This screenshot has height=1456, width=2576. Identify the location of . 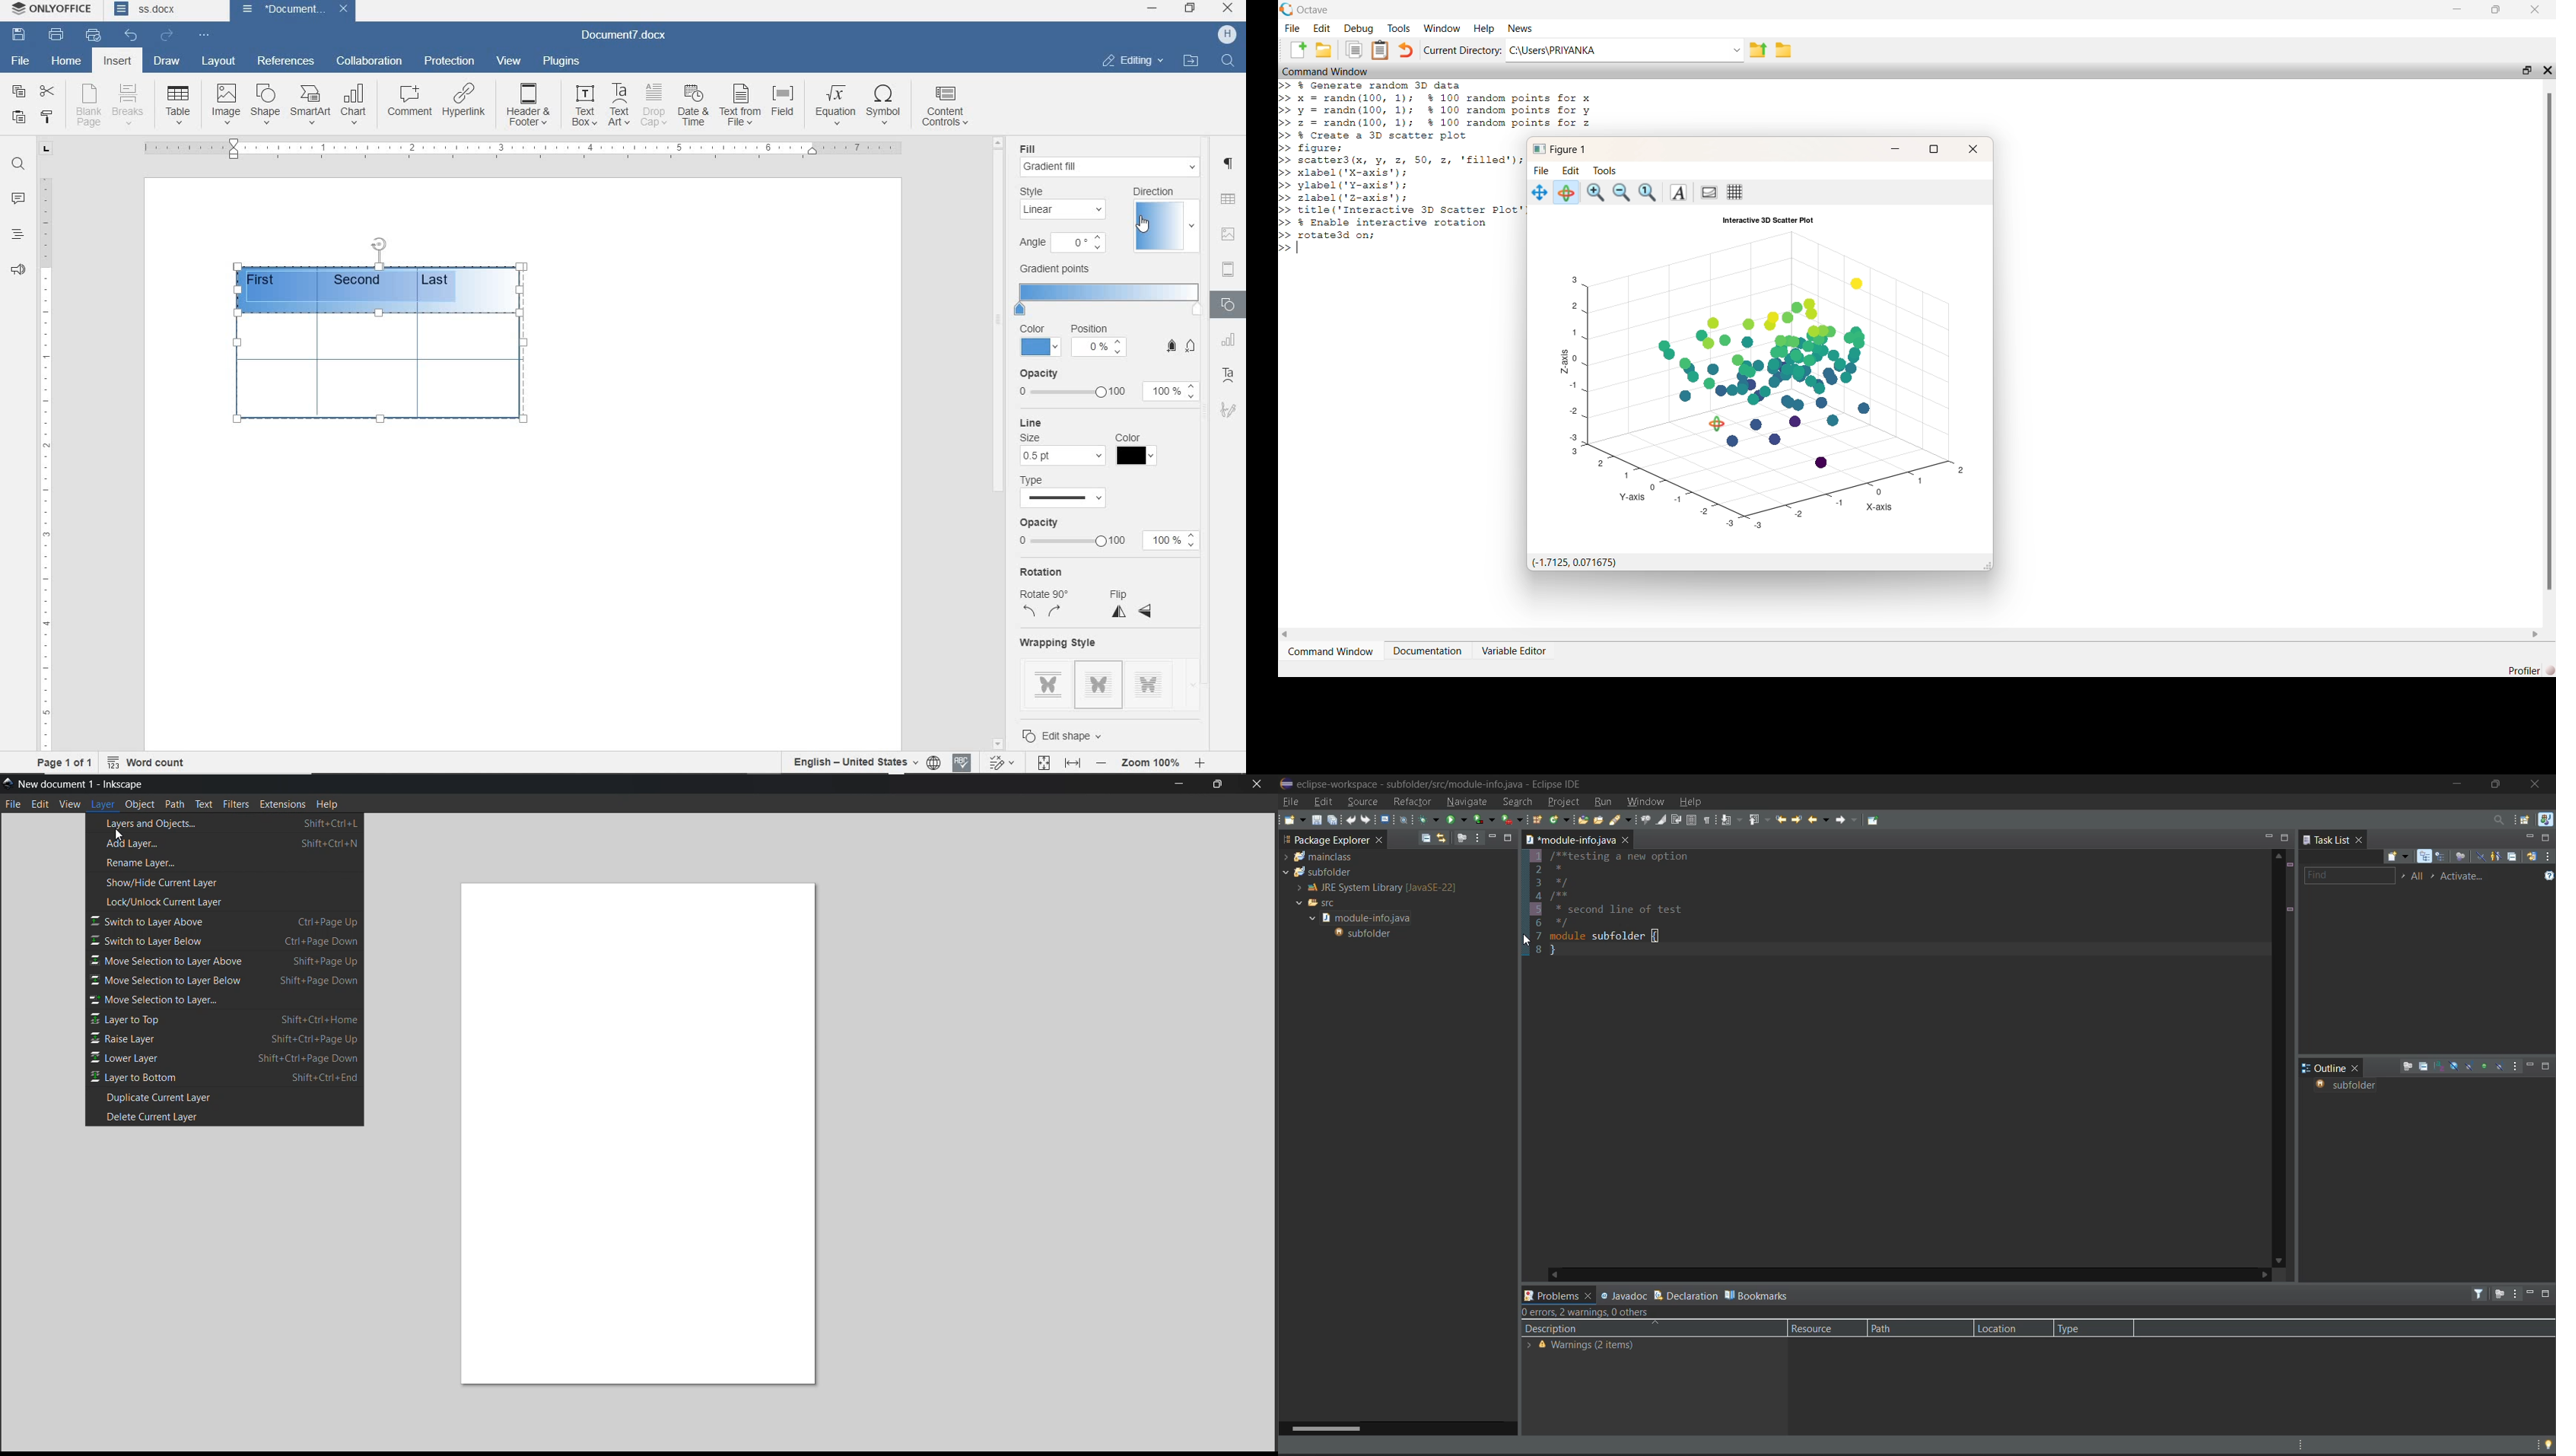
(1628, 841).